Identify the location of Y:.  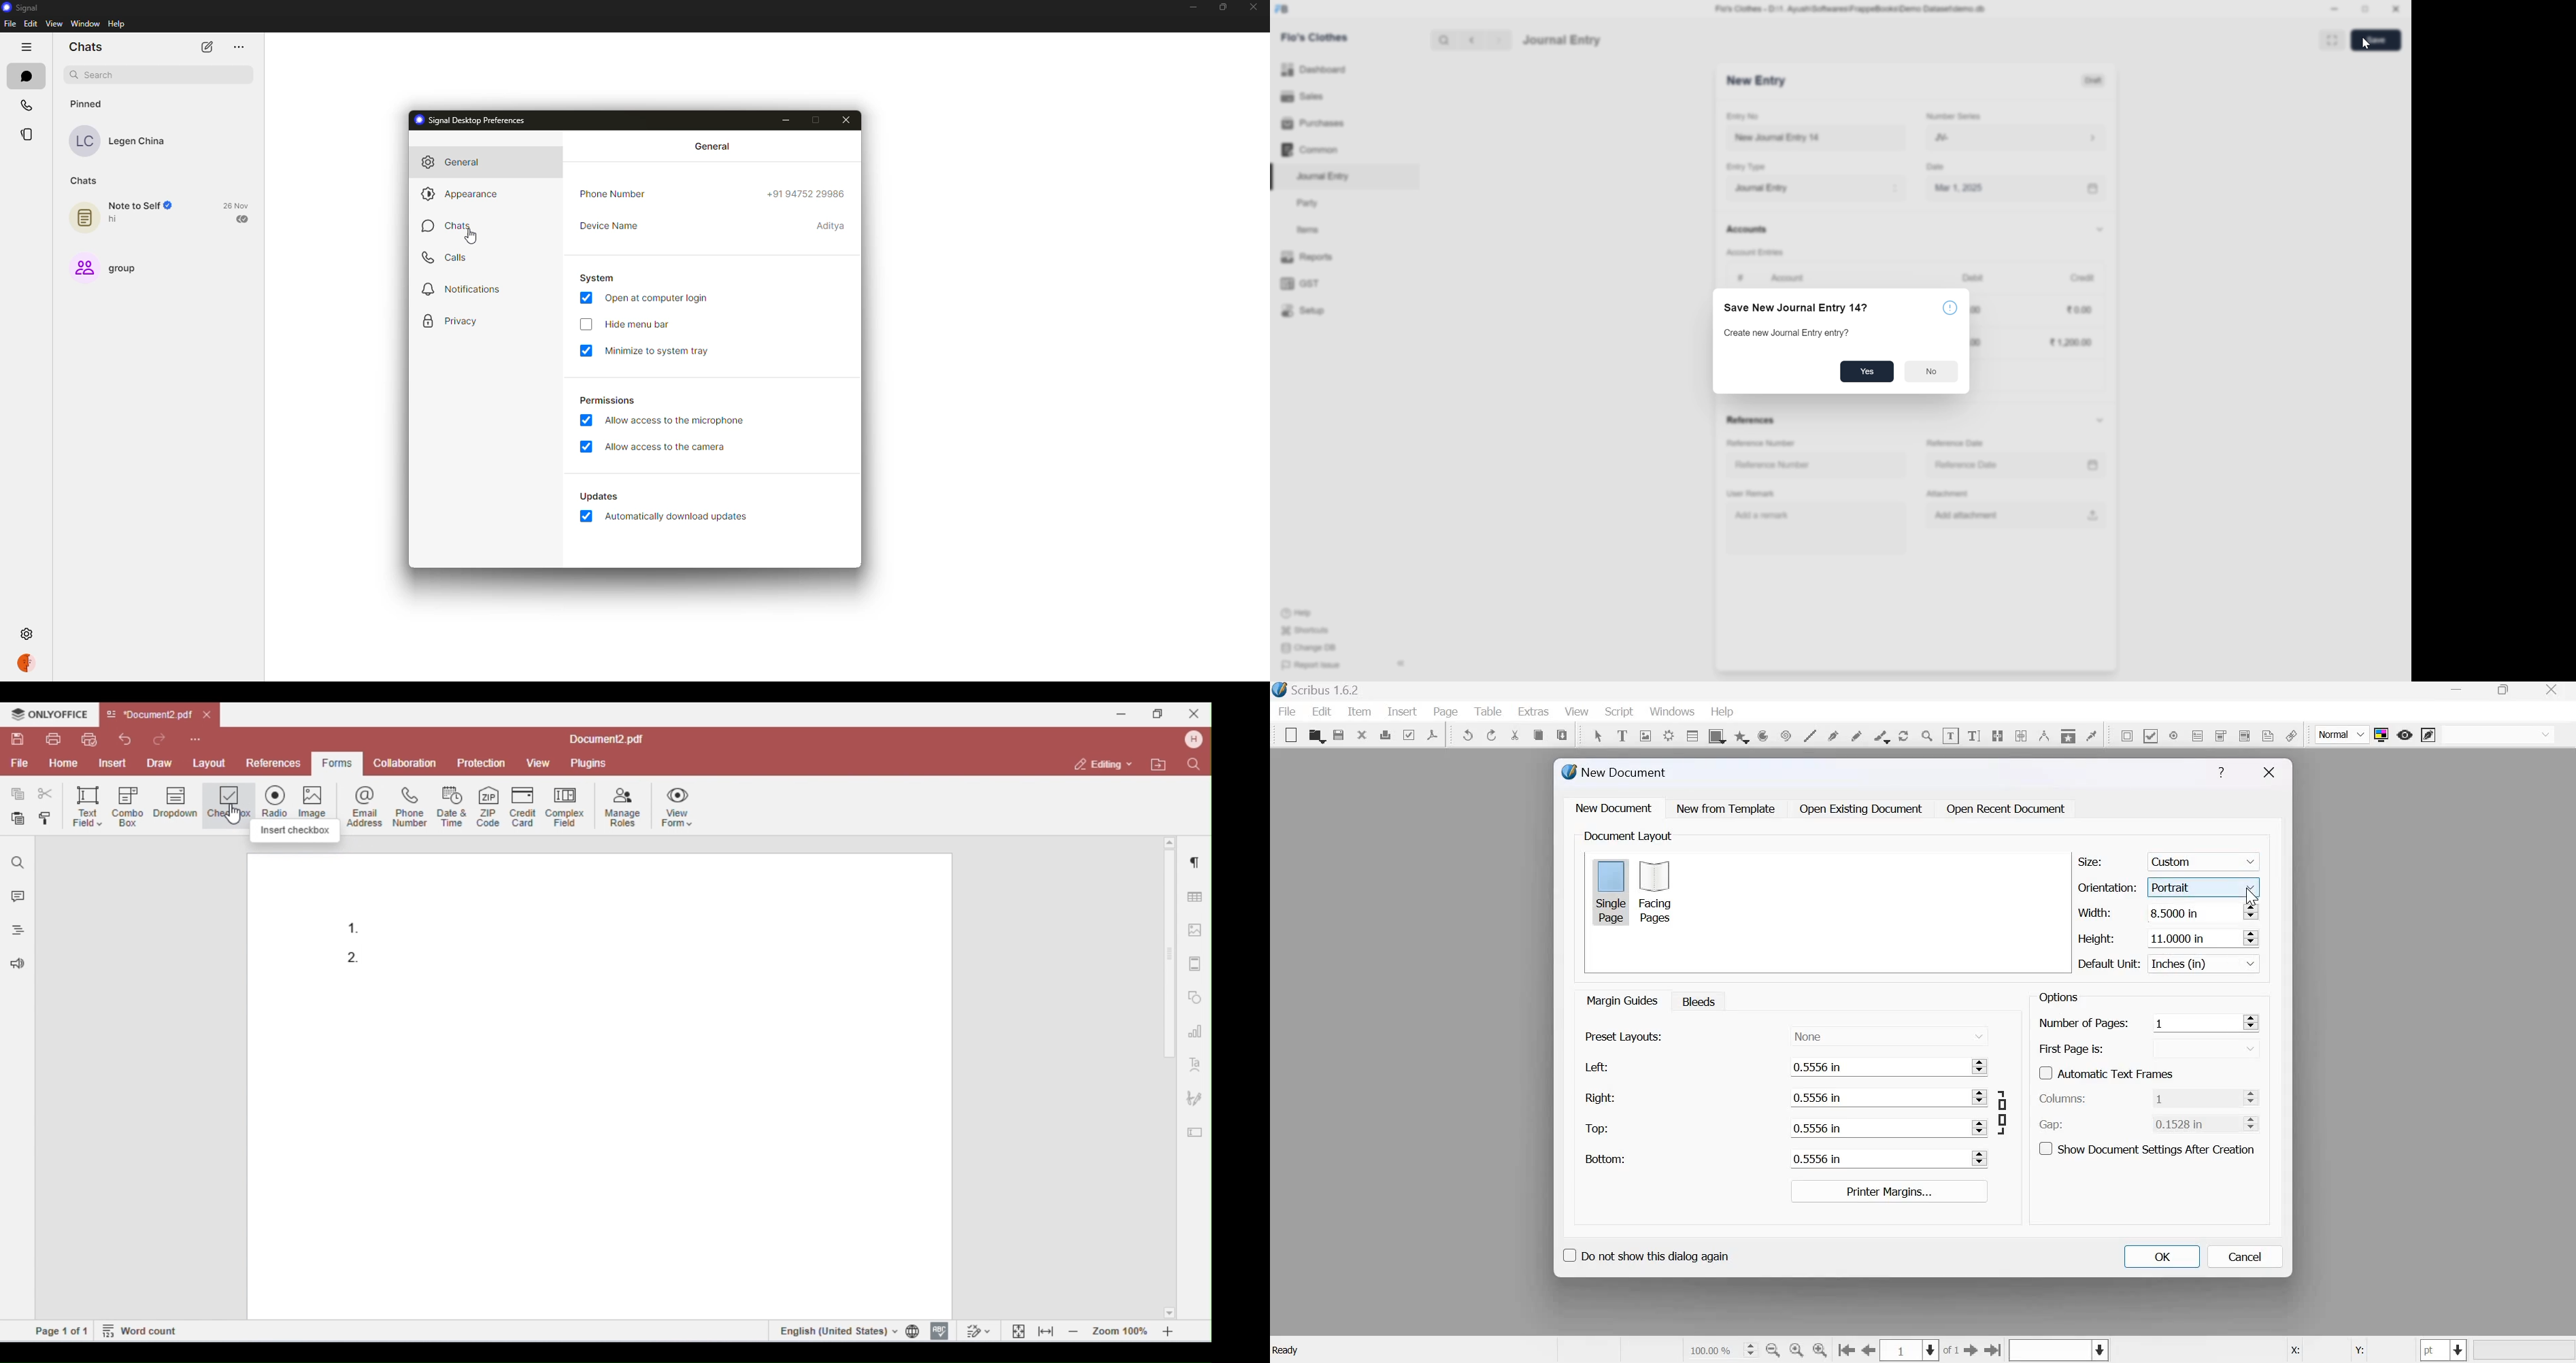
(2357, 1351).